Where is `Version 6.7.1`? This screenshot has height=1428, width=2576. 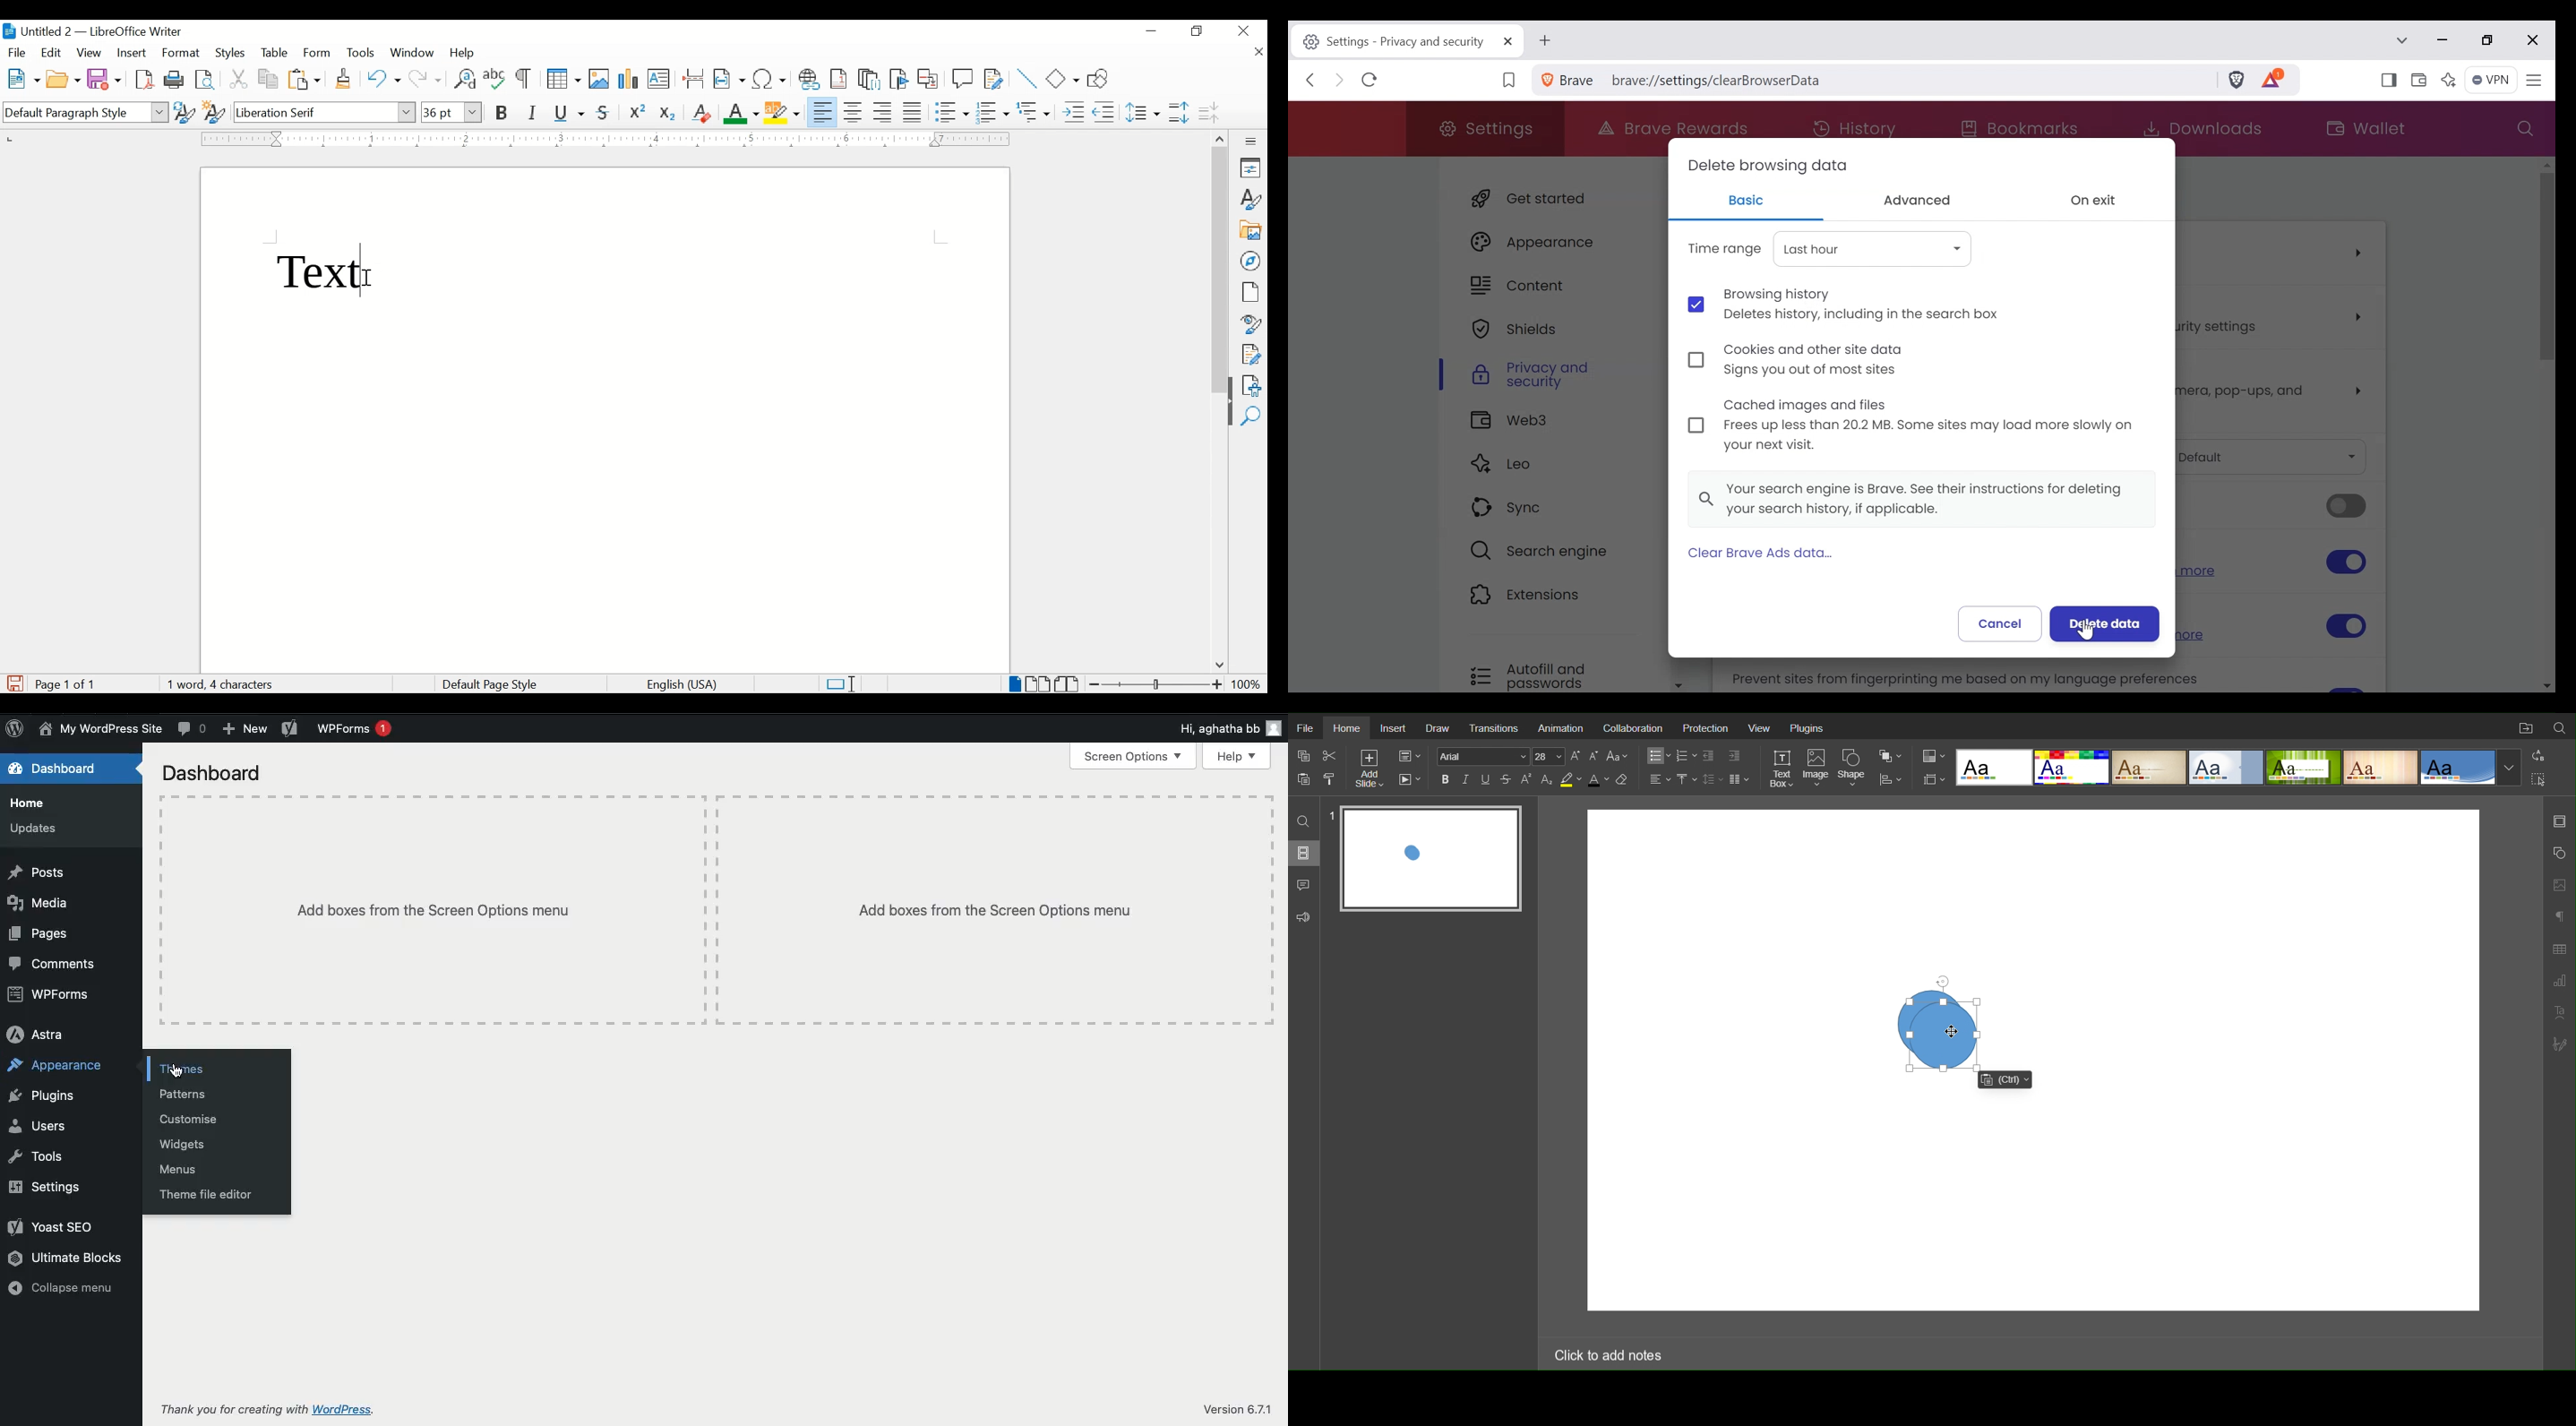
Version 6.7.1 is located at coordinates (1240, 1409).